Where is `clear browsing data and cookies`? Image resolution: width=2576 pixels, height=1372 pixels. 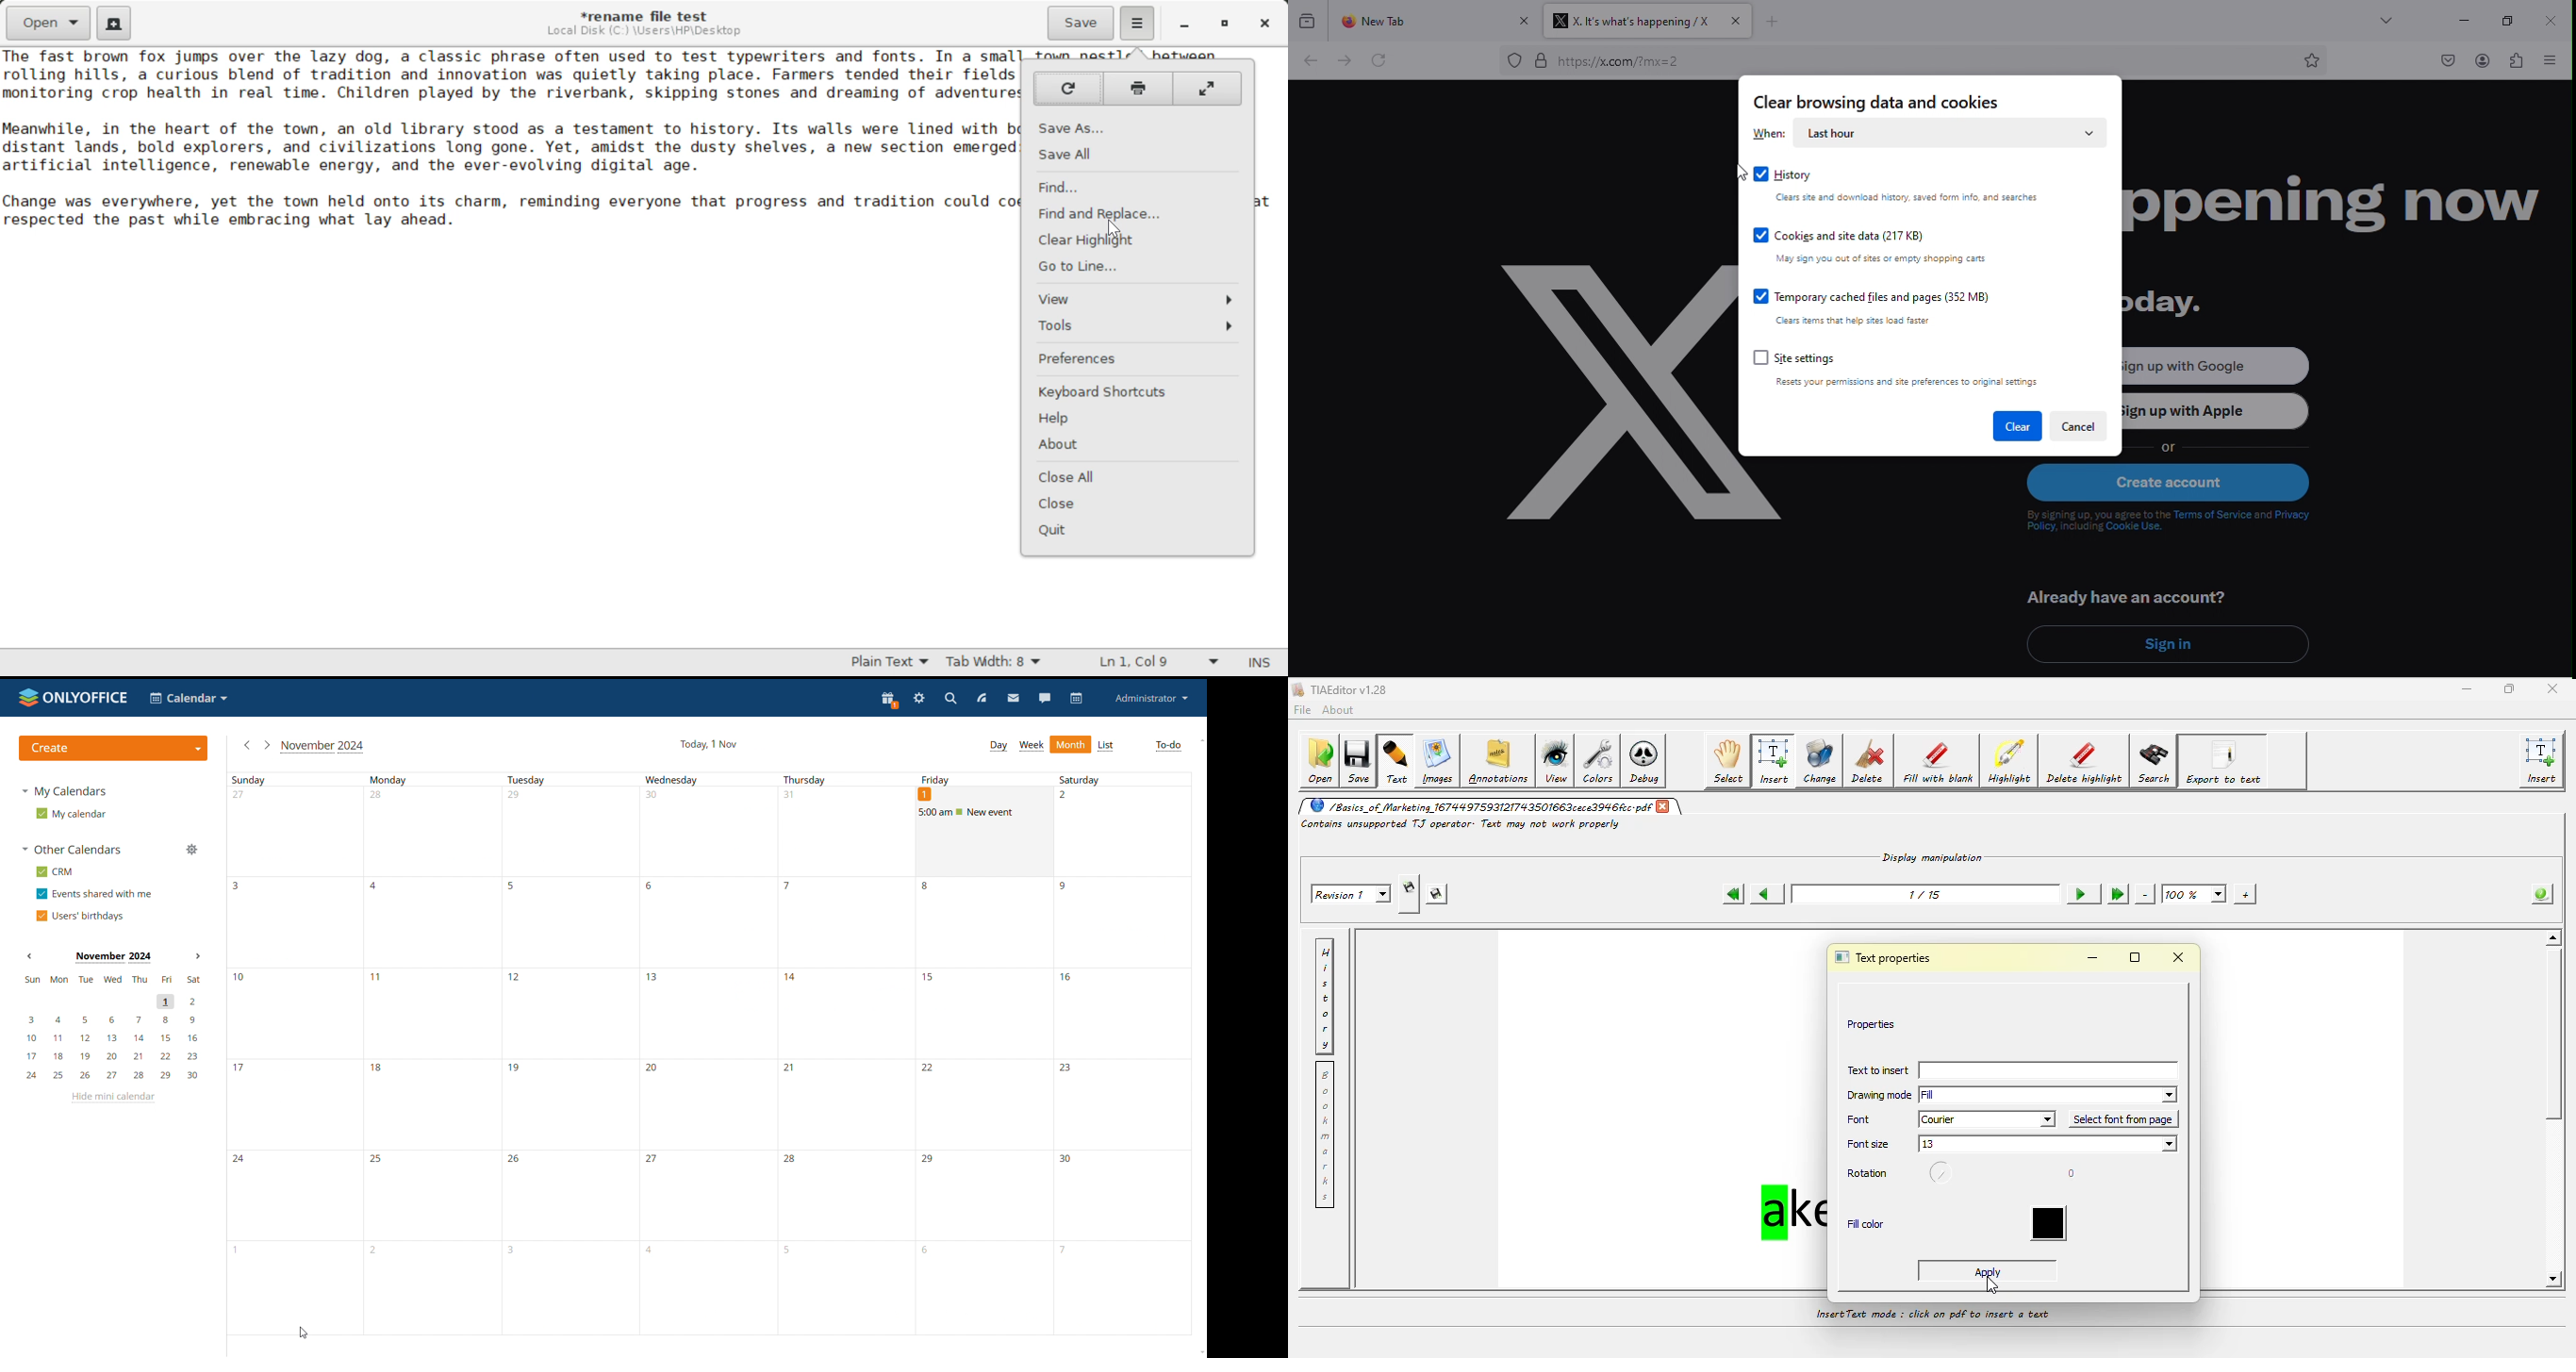
clear browsing data and cookies is located at coordinates (1878, 100).